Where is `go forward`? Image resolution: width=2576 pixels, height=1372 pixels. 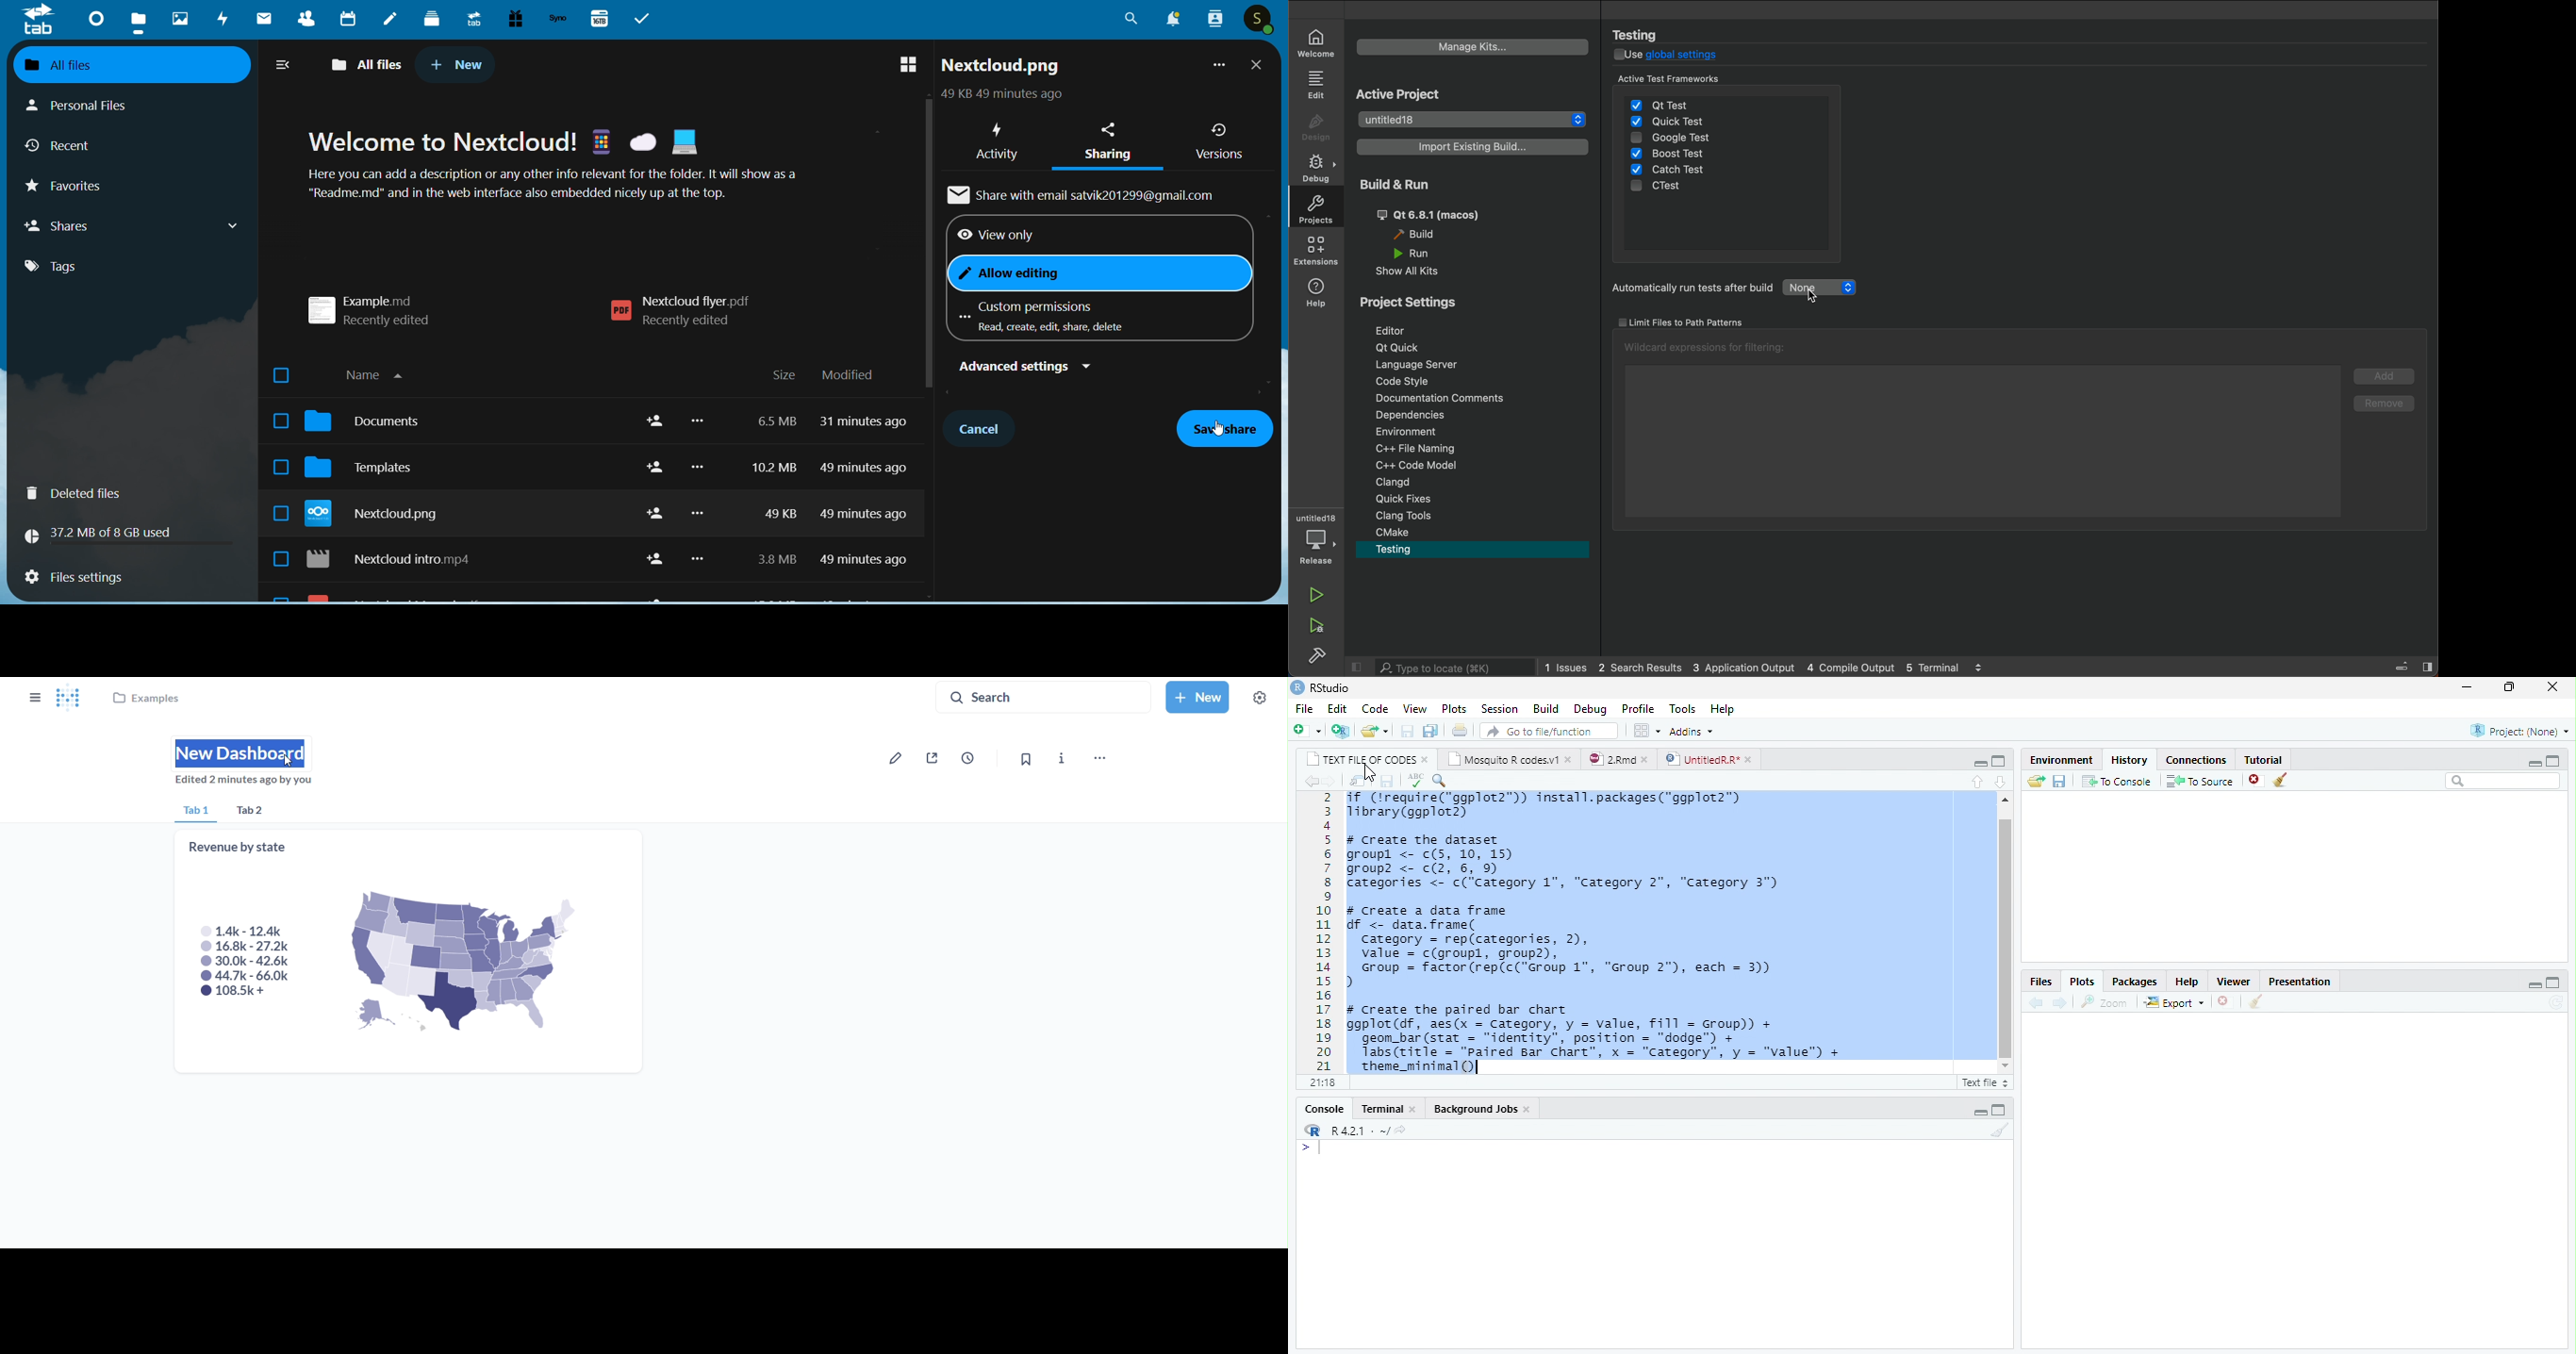 go forward is located at coordinates (1328, 782).